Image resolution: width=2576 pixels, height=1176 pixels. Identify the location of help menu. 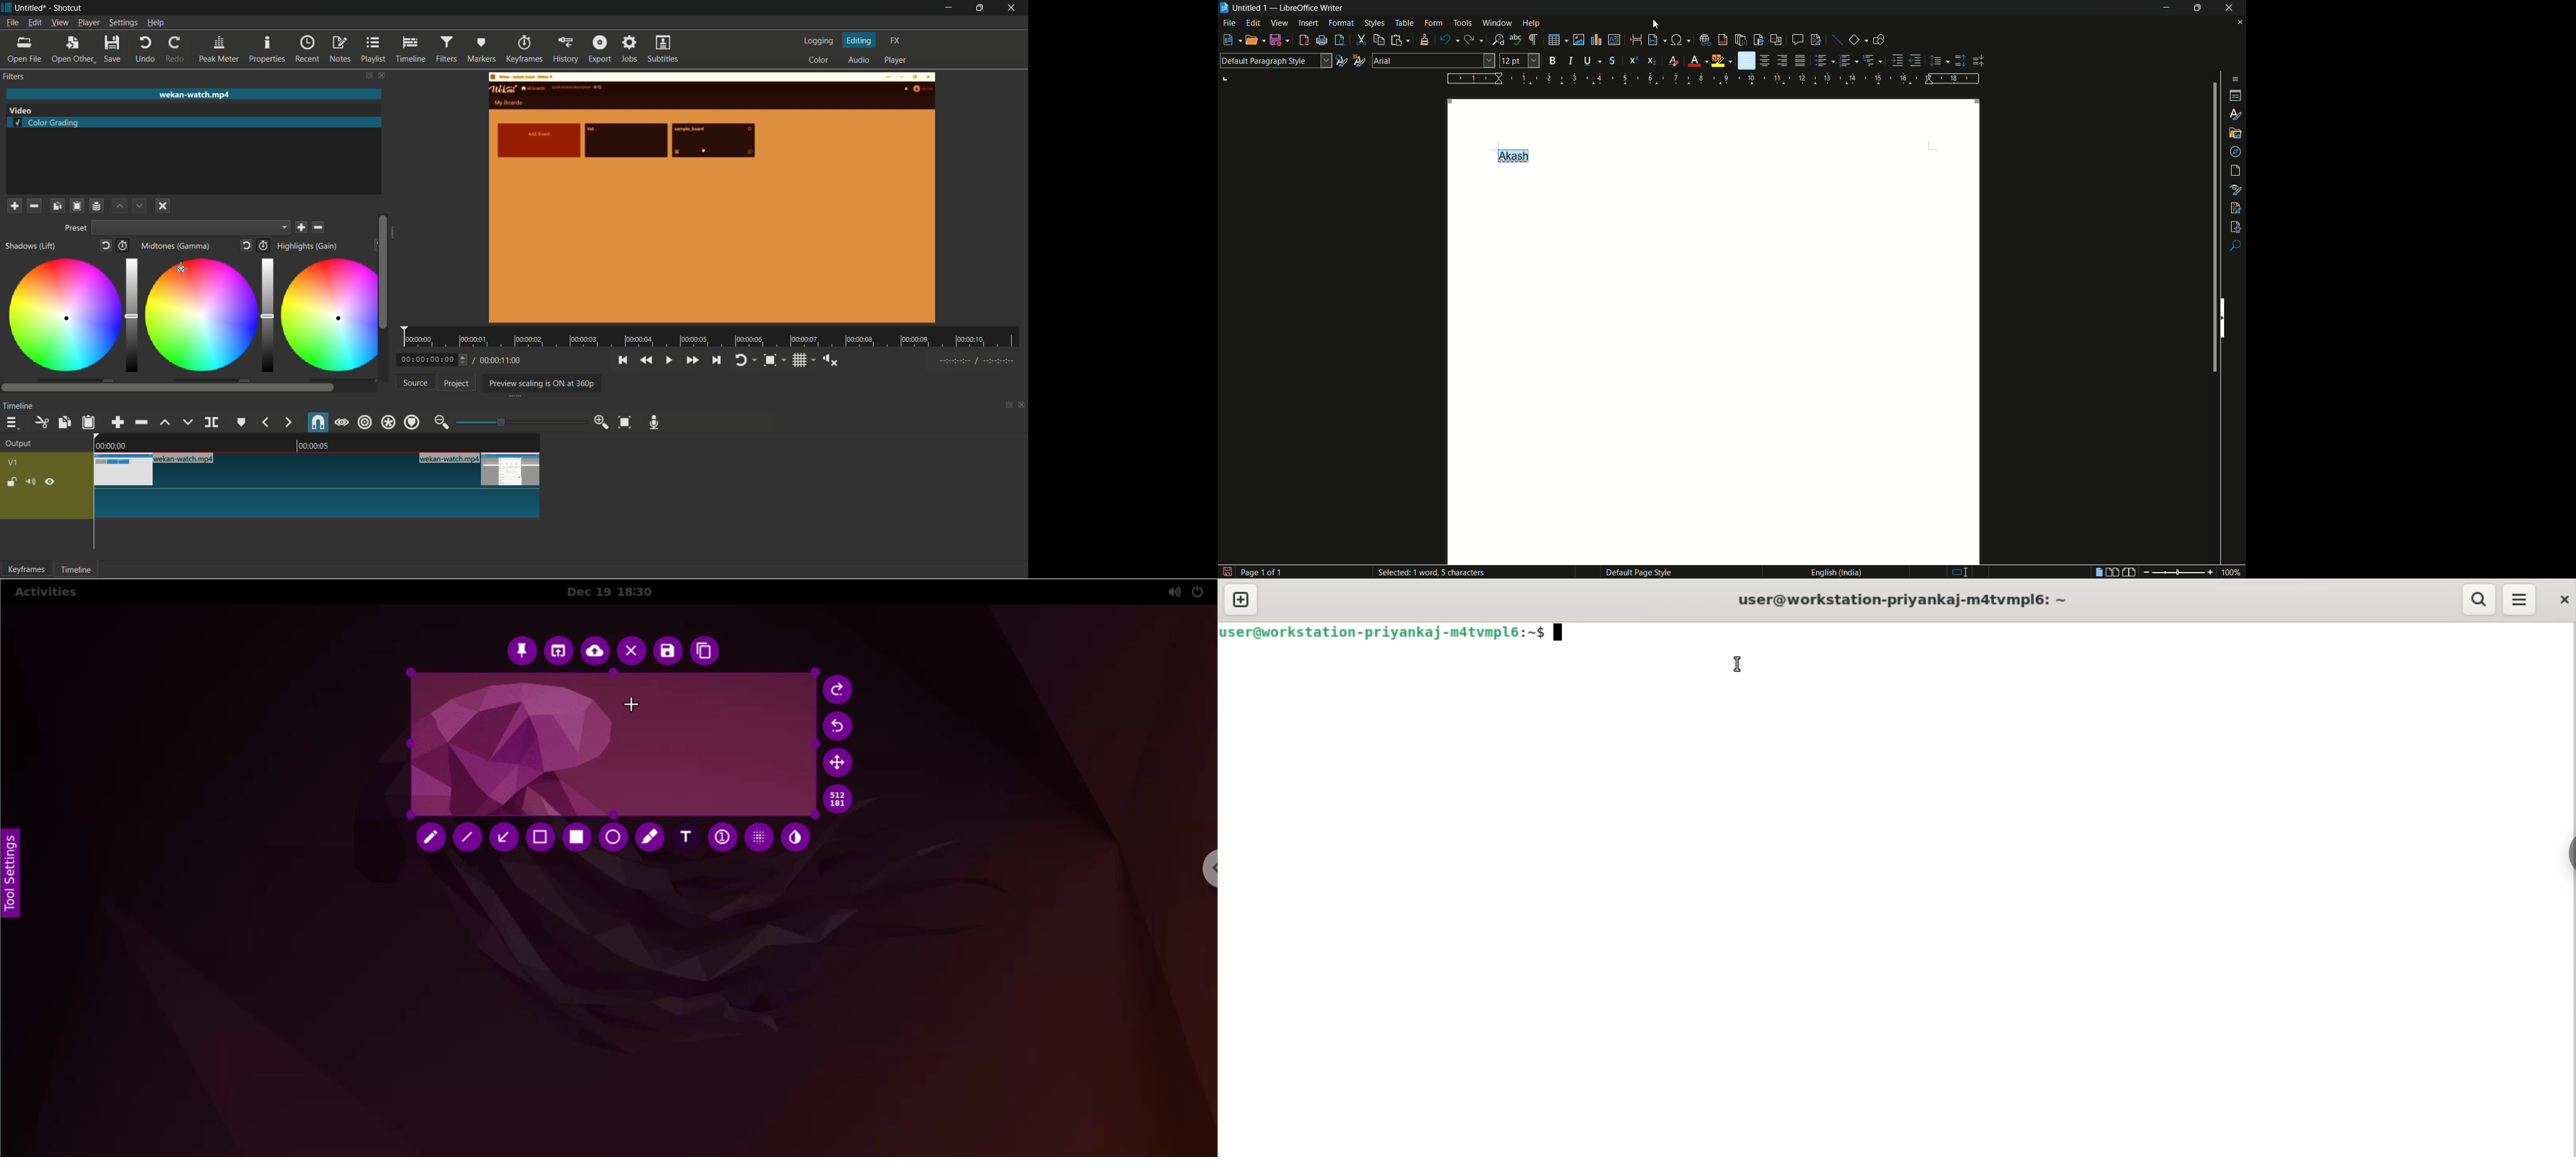
(156, 23).